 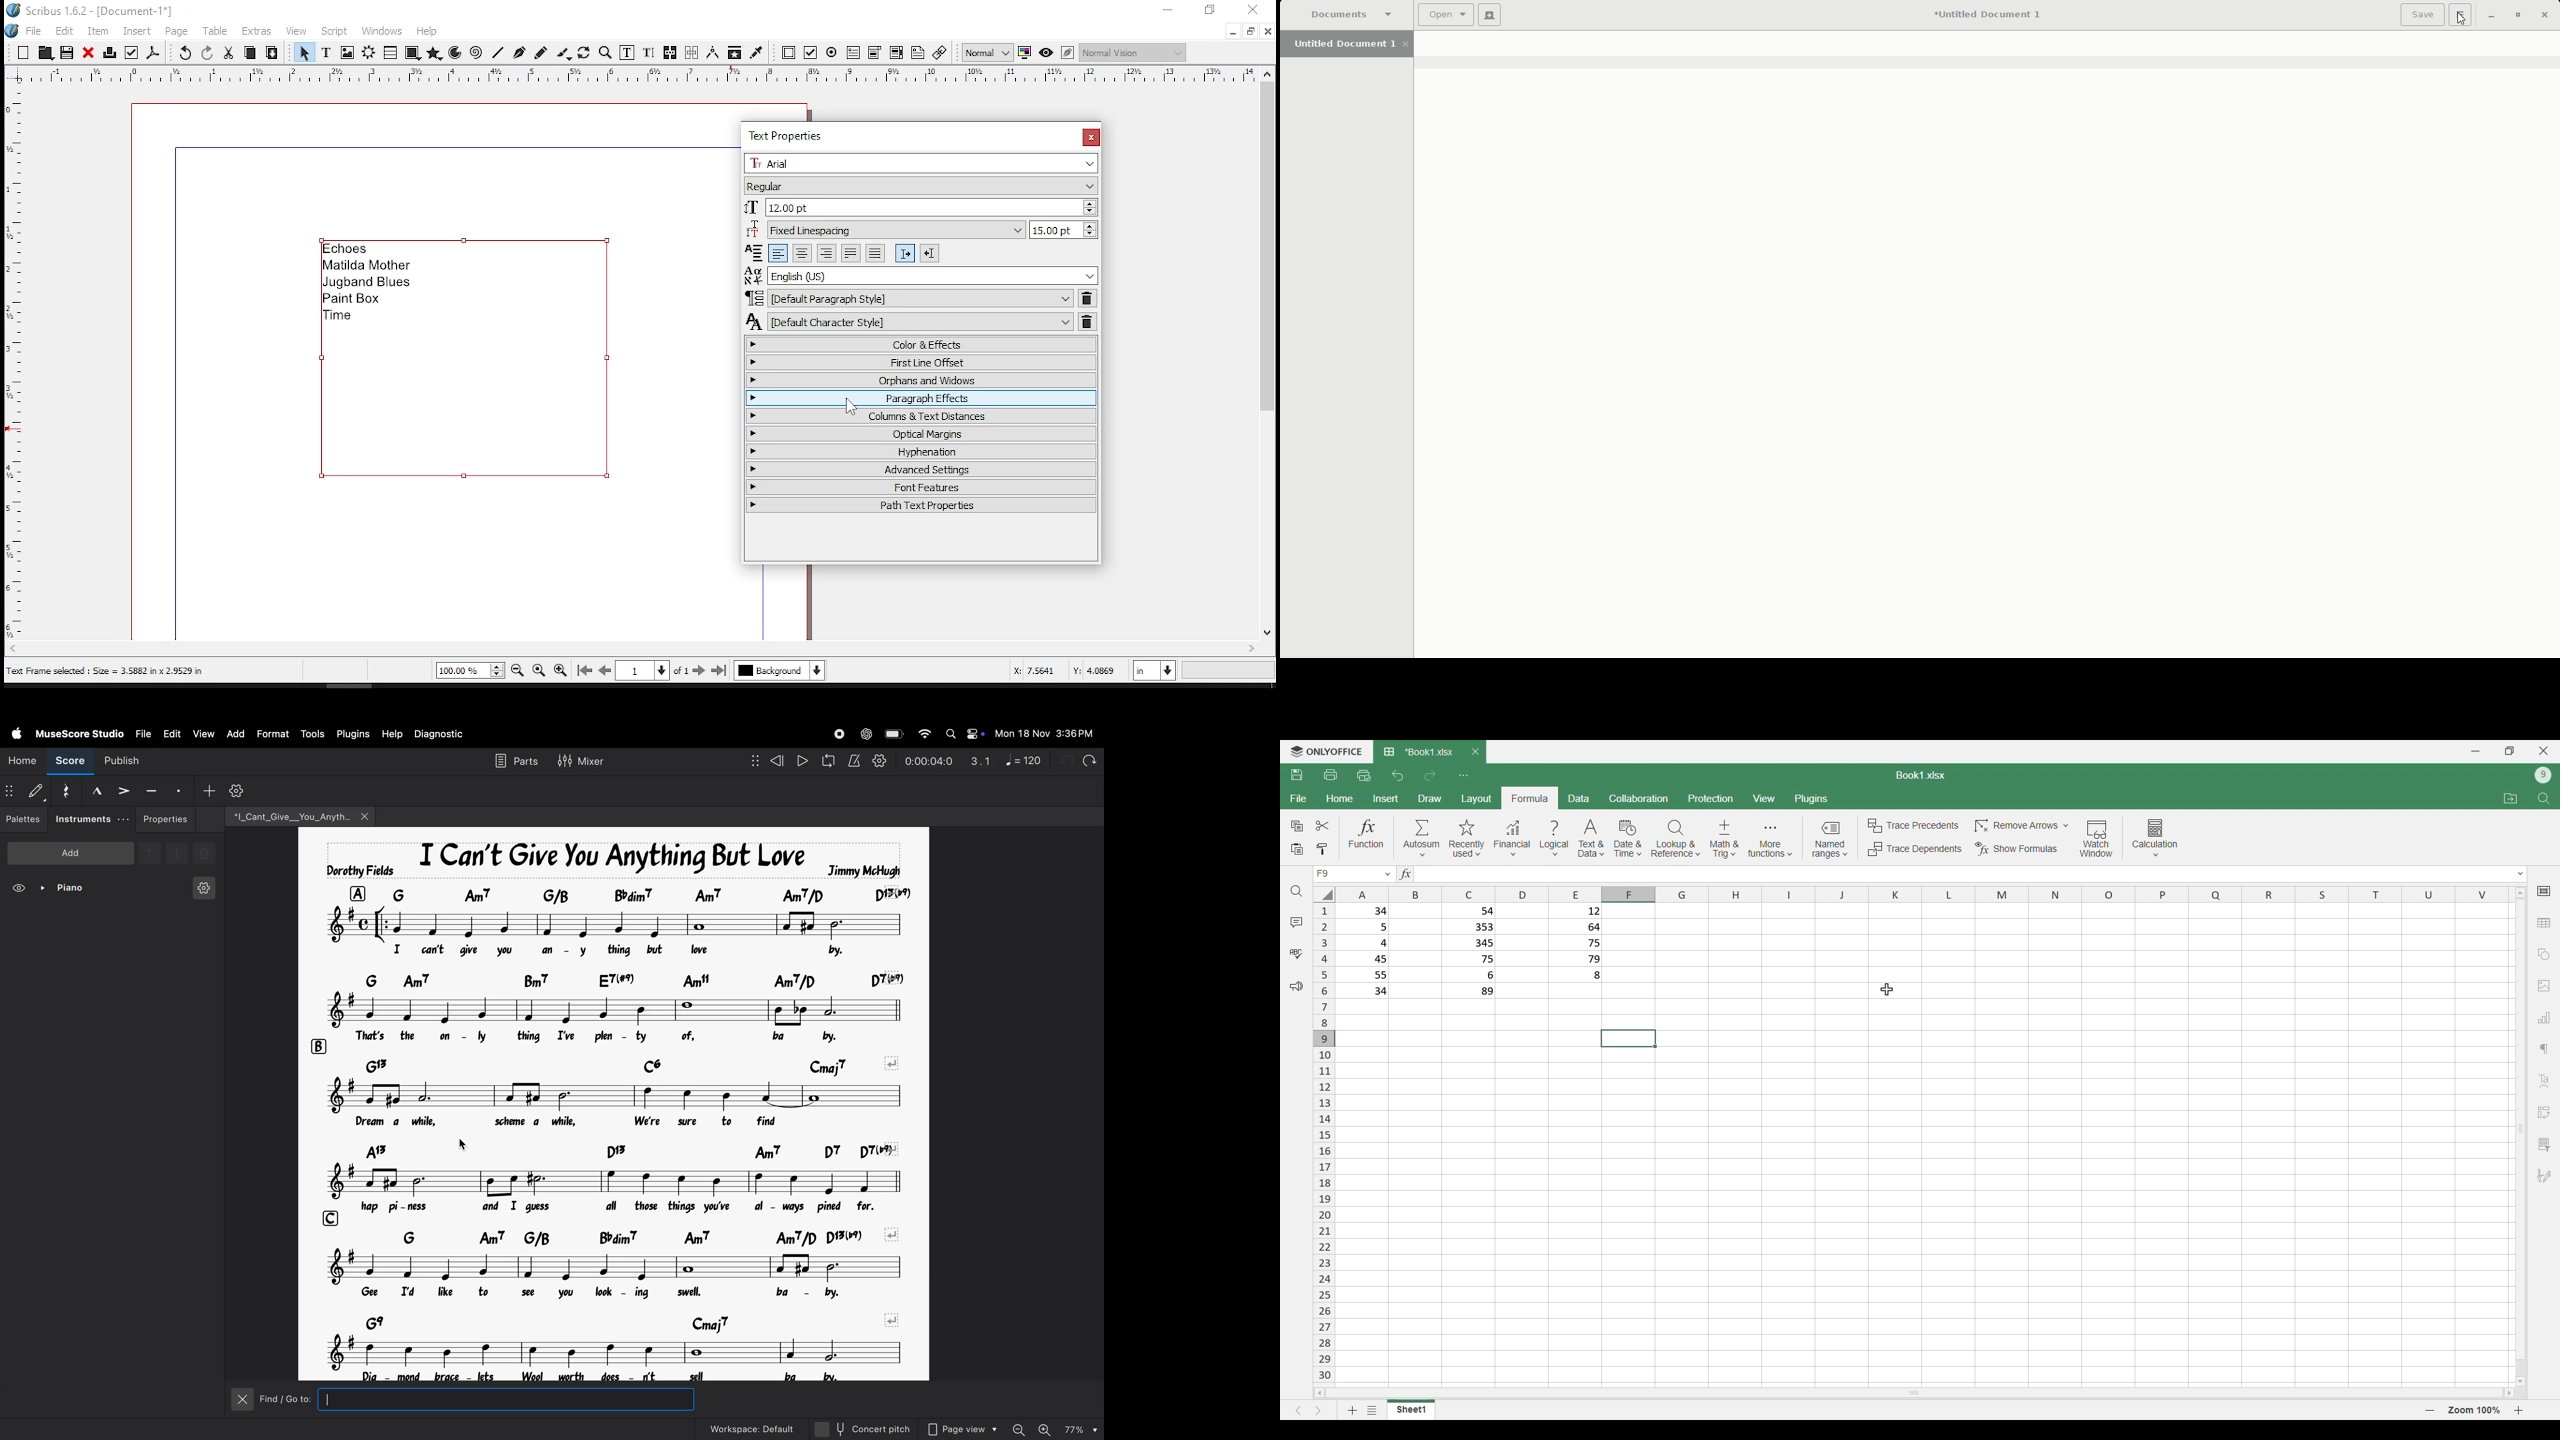 I want to click on Filled cells, so click(x=1471, y=951).